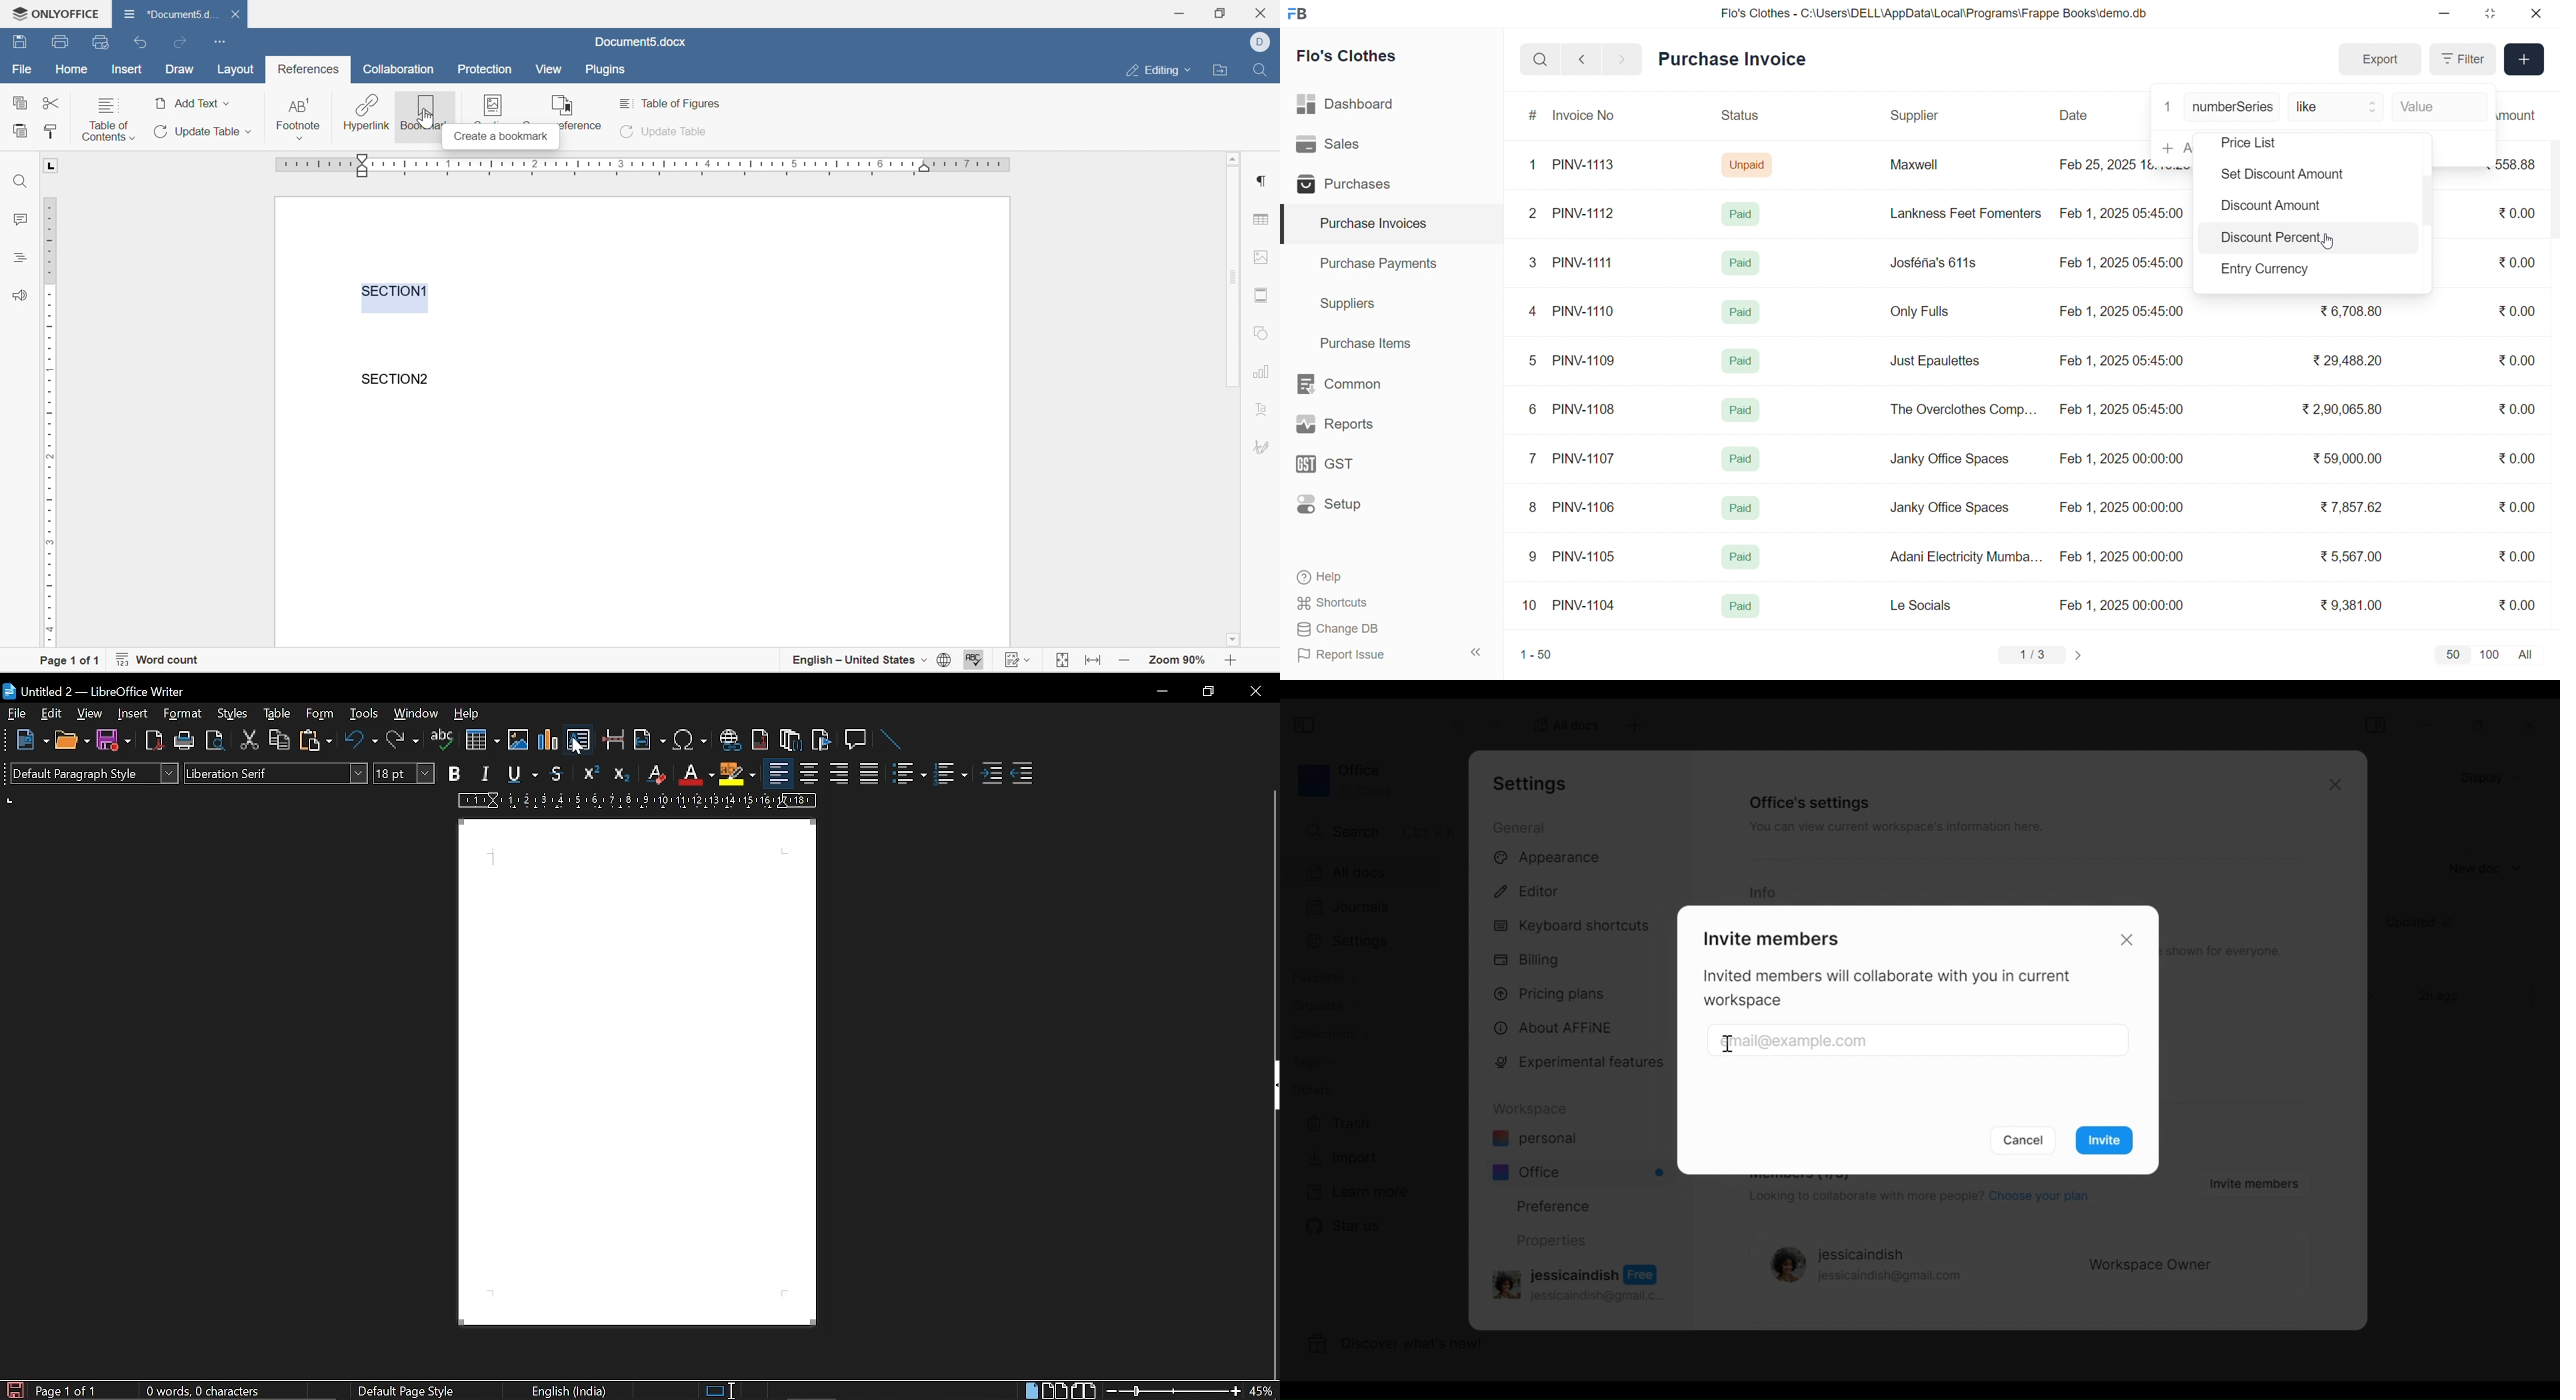  What do you see at coordinates (1739, 311) in the screenshot?
I see `Paid` at bounding box center [1739, 311].